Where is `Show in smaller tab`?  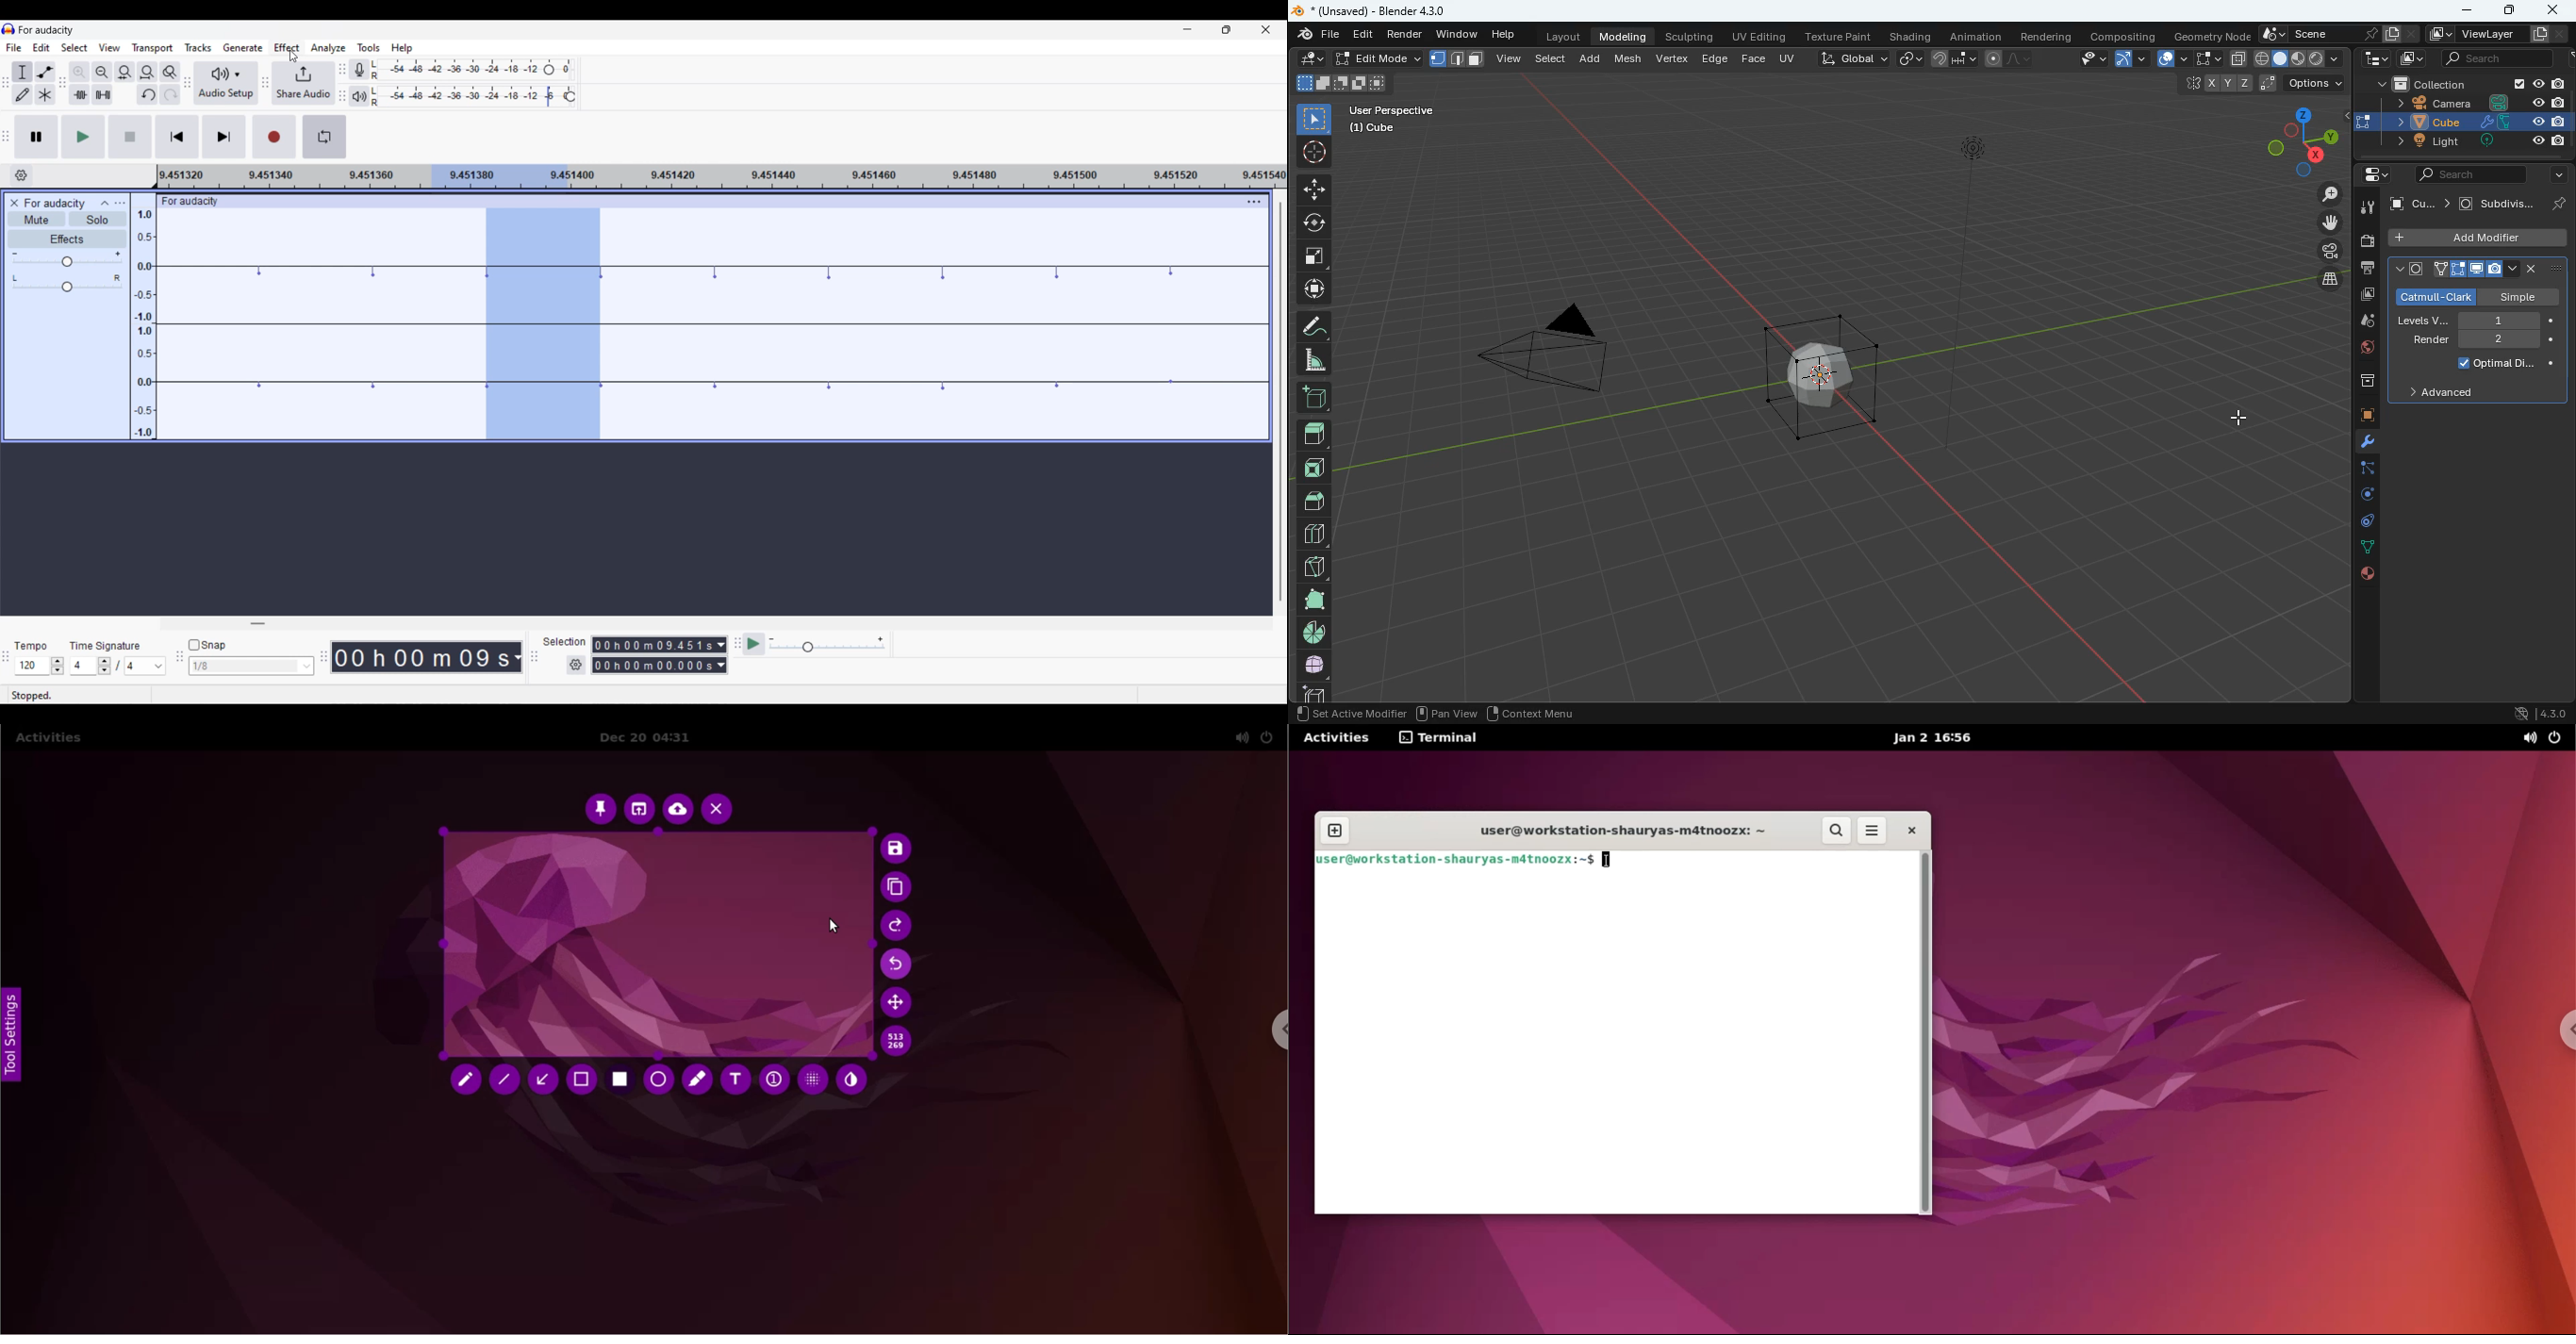
Show in smaller tab is located at coordinates (1226, 29).